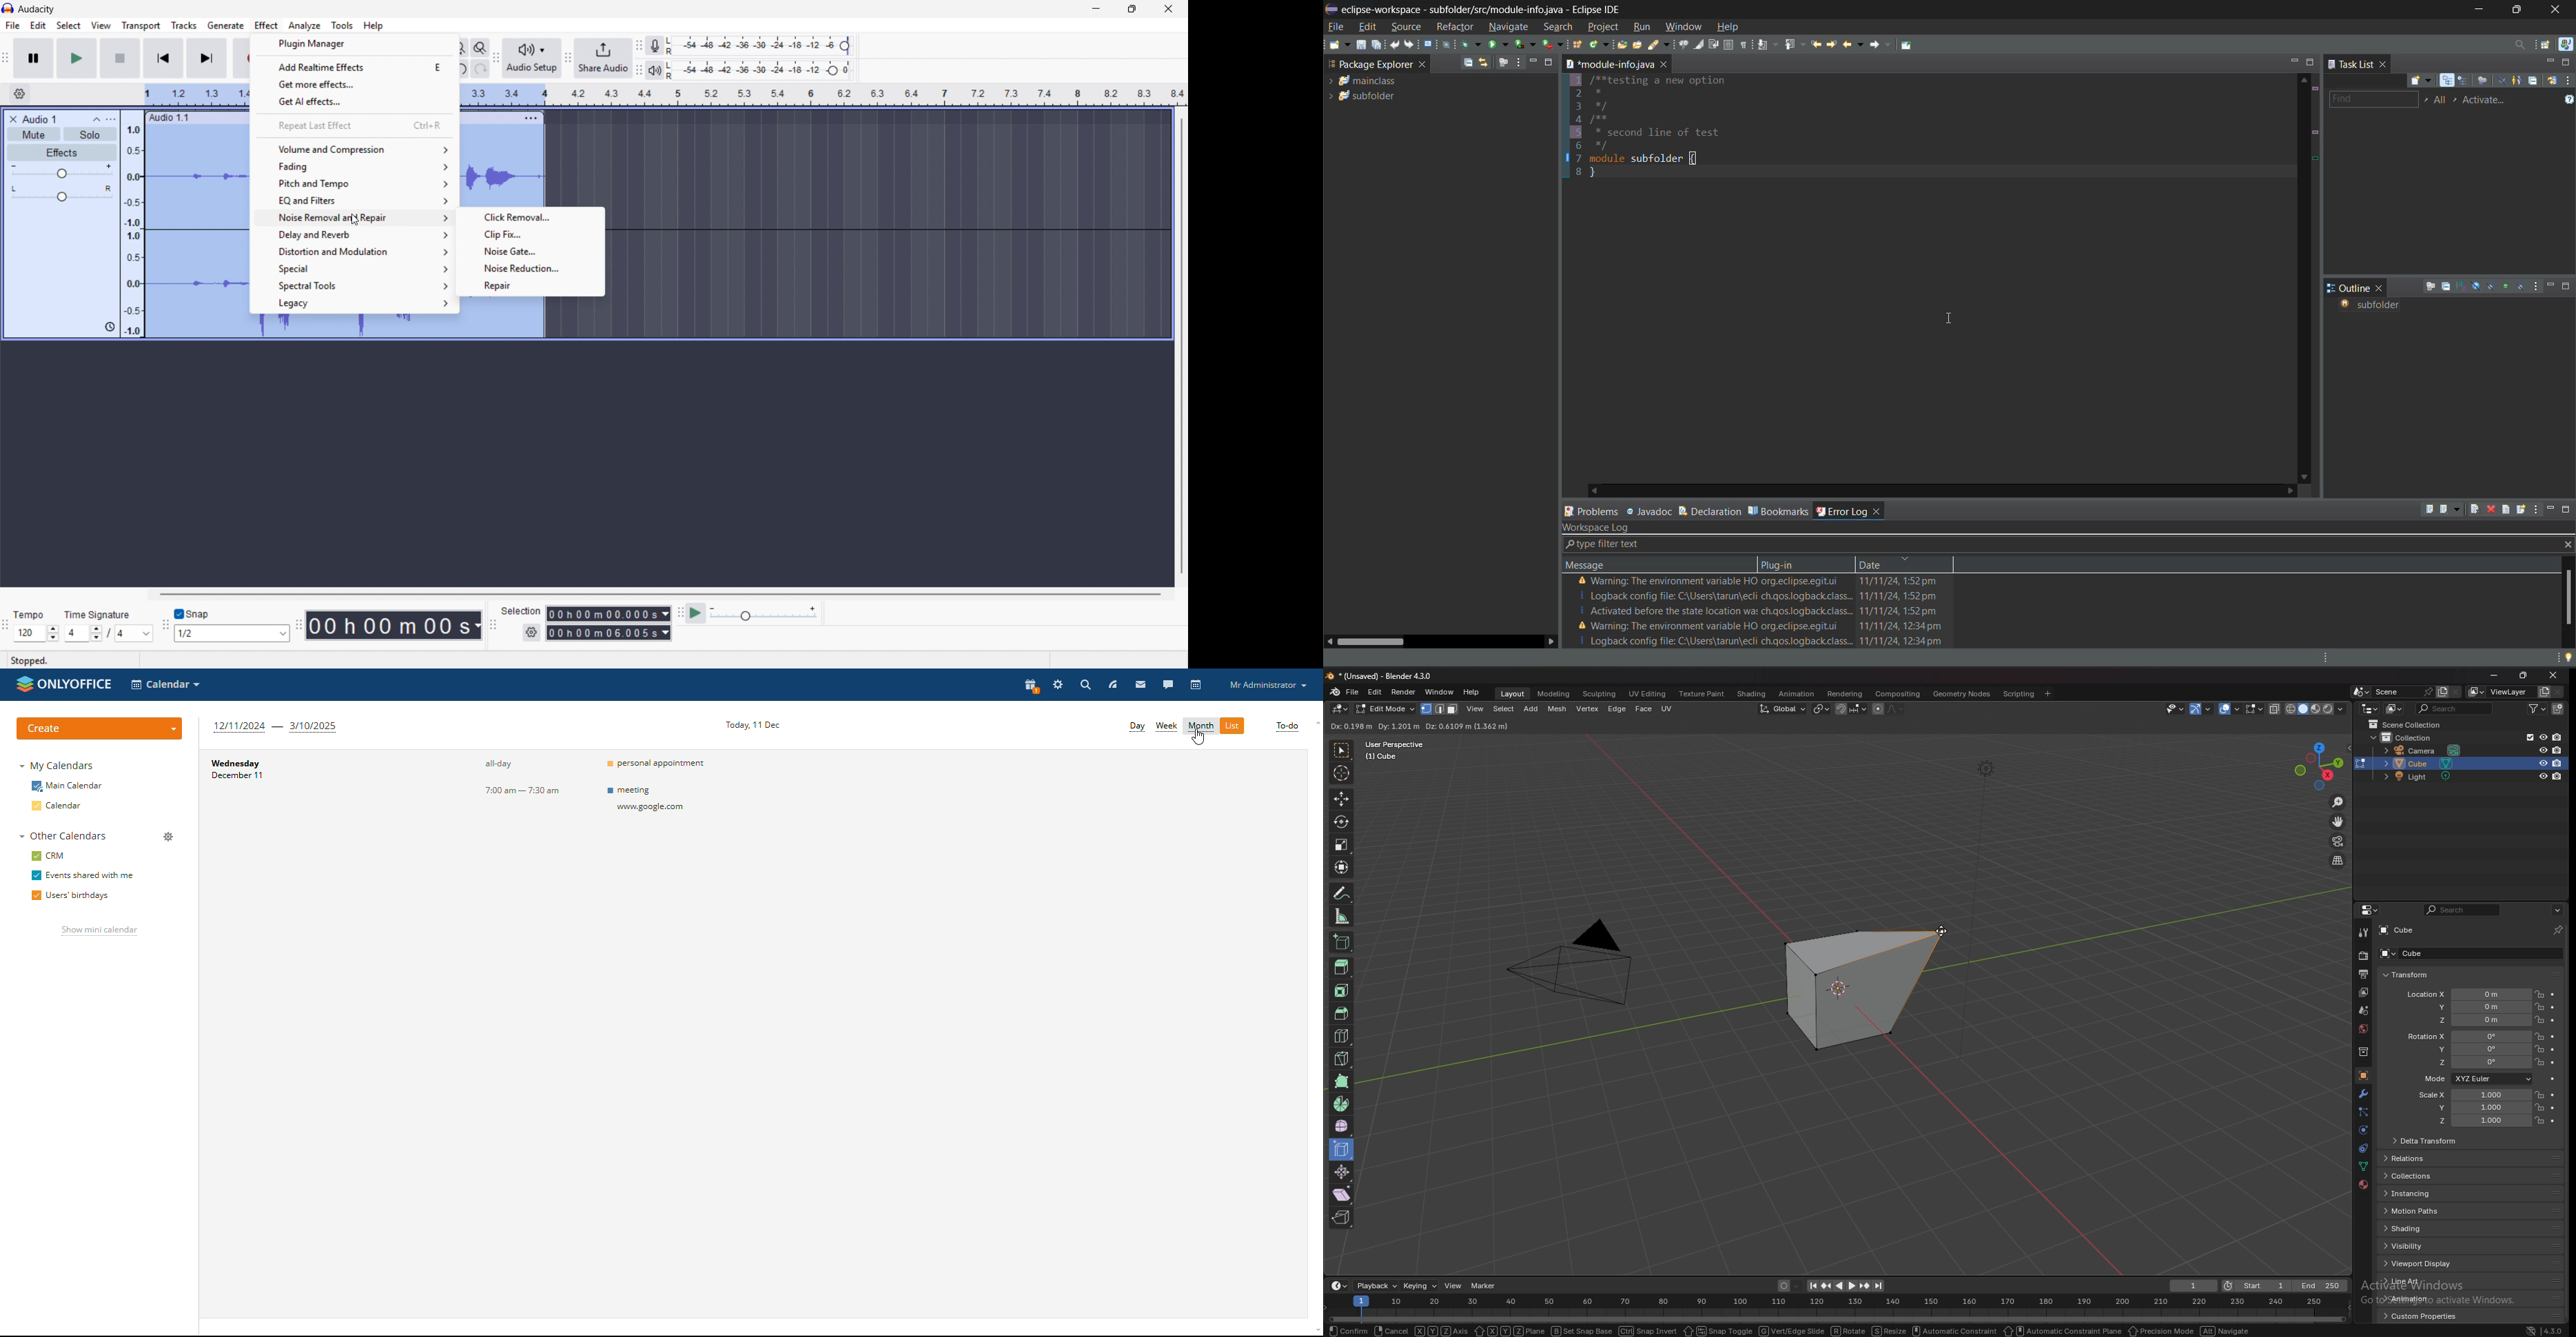 Image resolution: width=2576 pixels, height=1344 pixels. I want to click on Remove track , so click(14, 119).